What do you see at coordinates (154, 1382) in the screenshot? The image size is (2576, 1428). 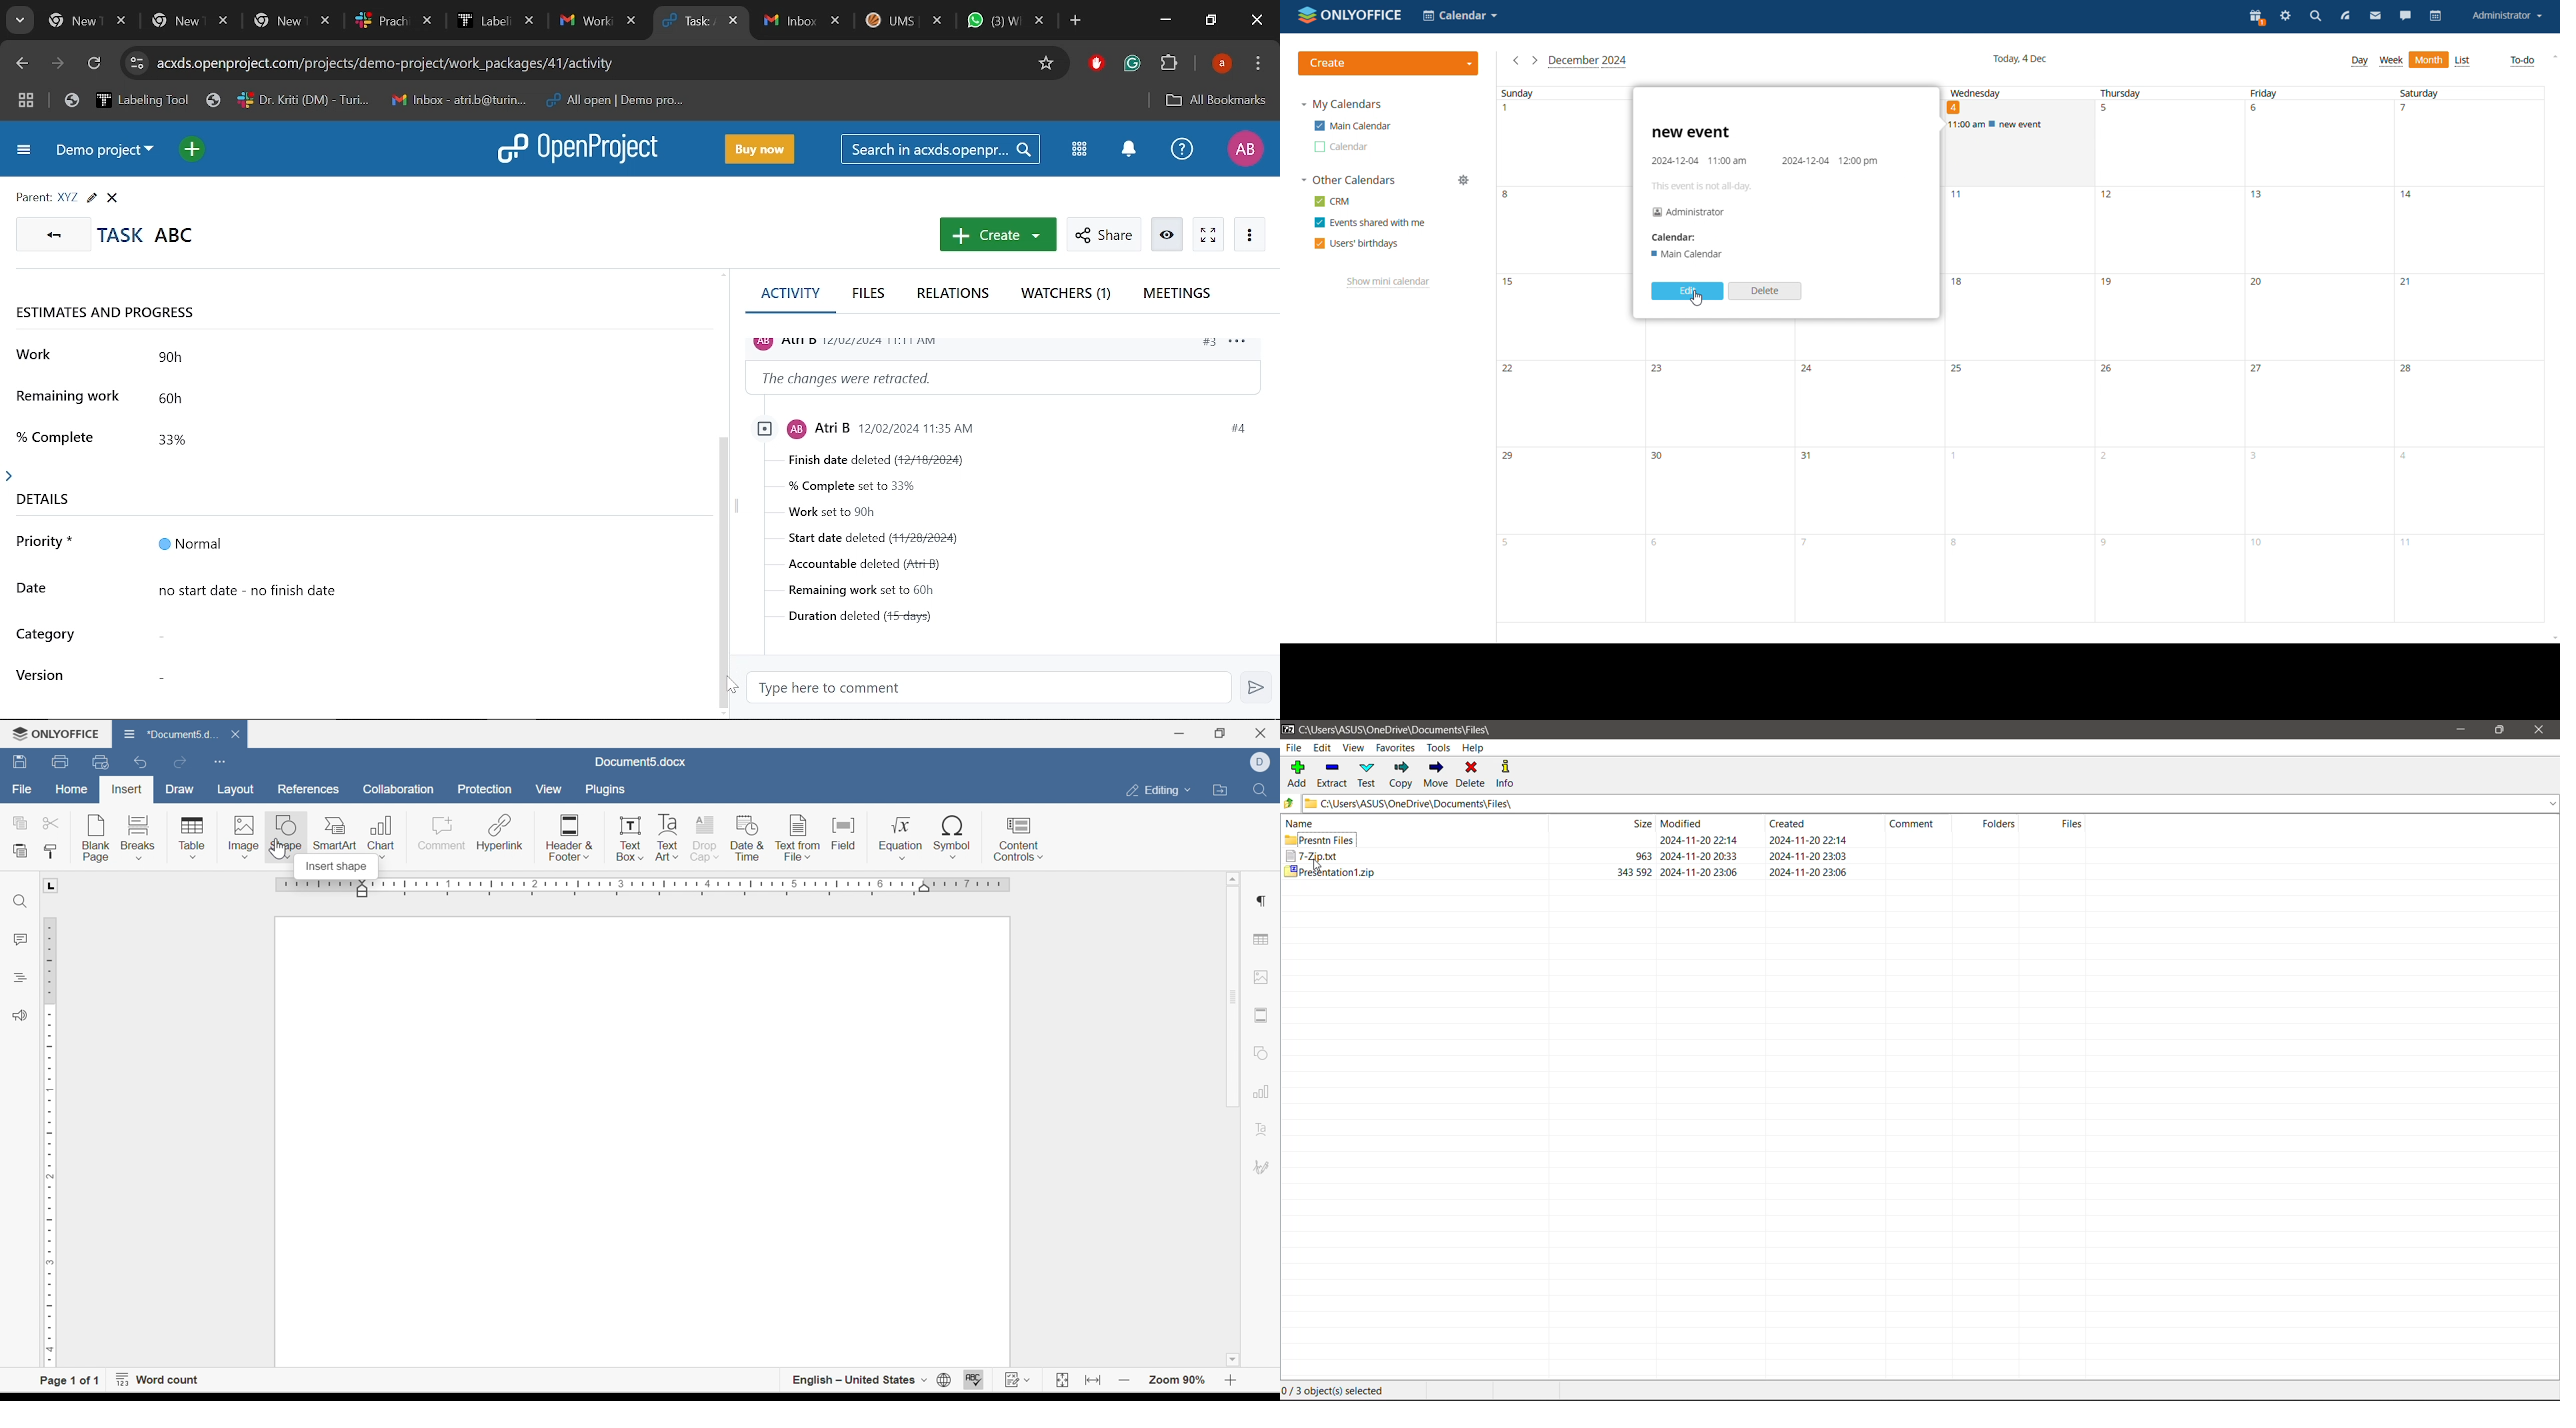 I see `word count` at bounding box center [154, 1382].